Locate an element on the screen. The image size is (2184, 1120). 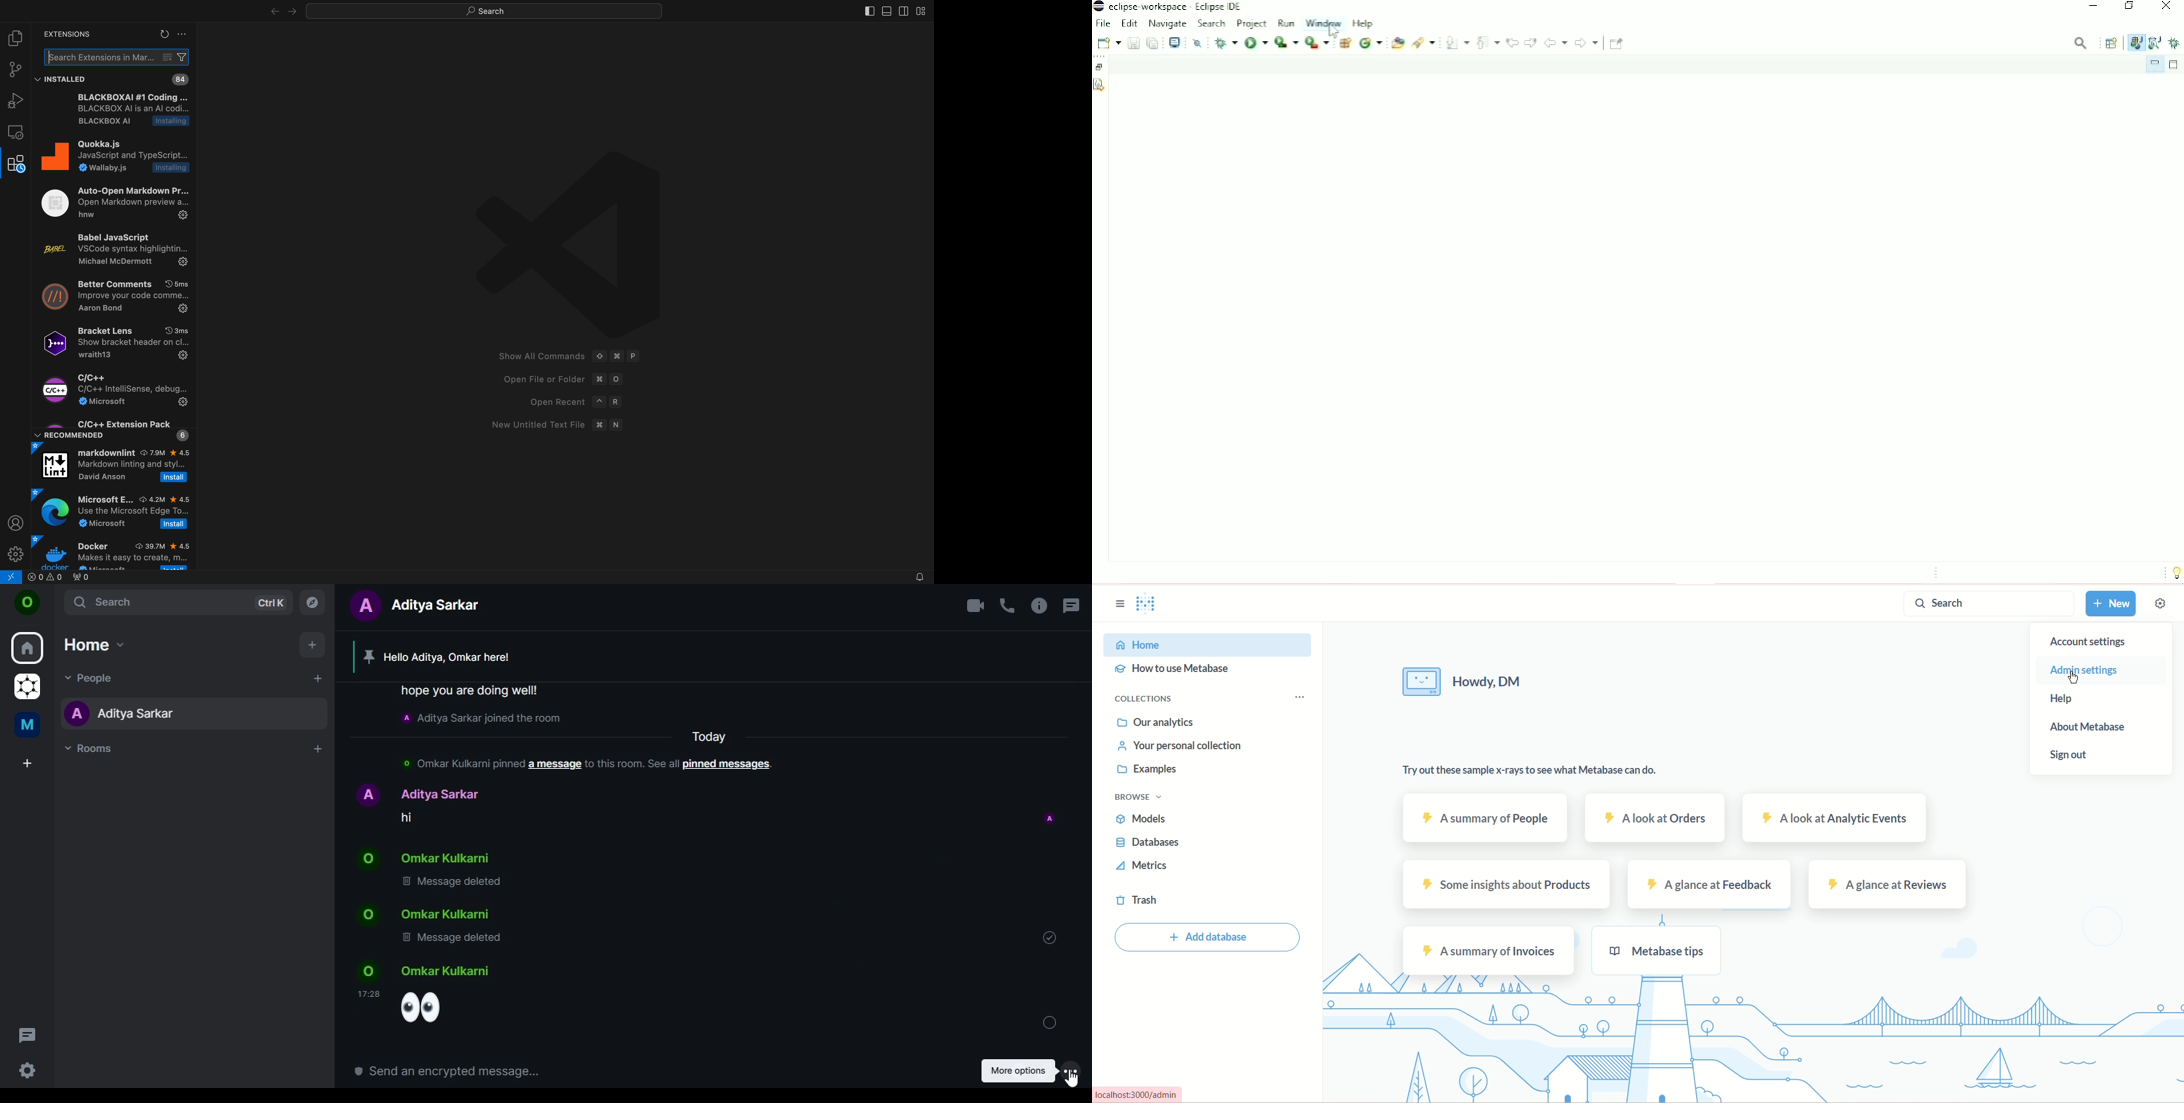
room info is located at coordinates (1039, 605).